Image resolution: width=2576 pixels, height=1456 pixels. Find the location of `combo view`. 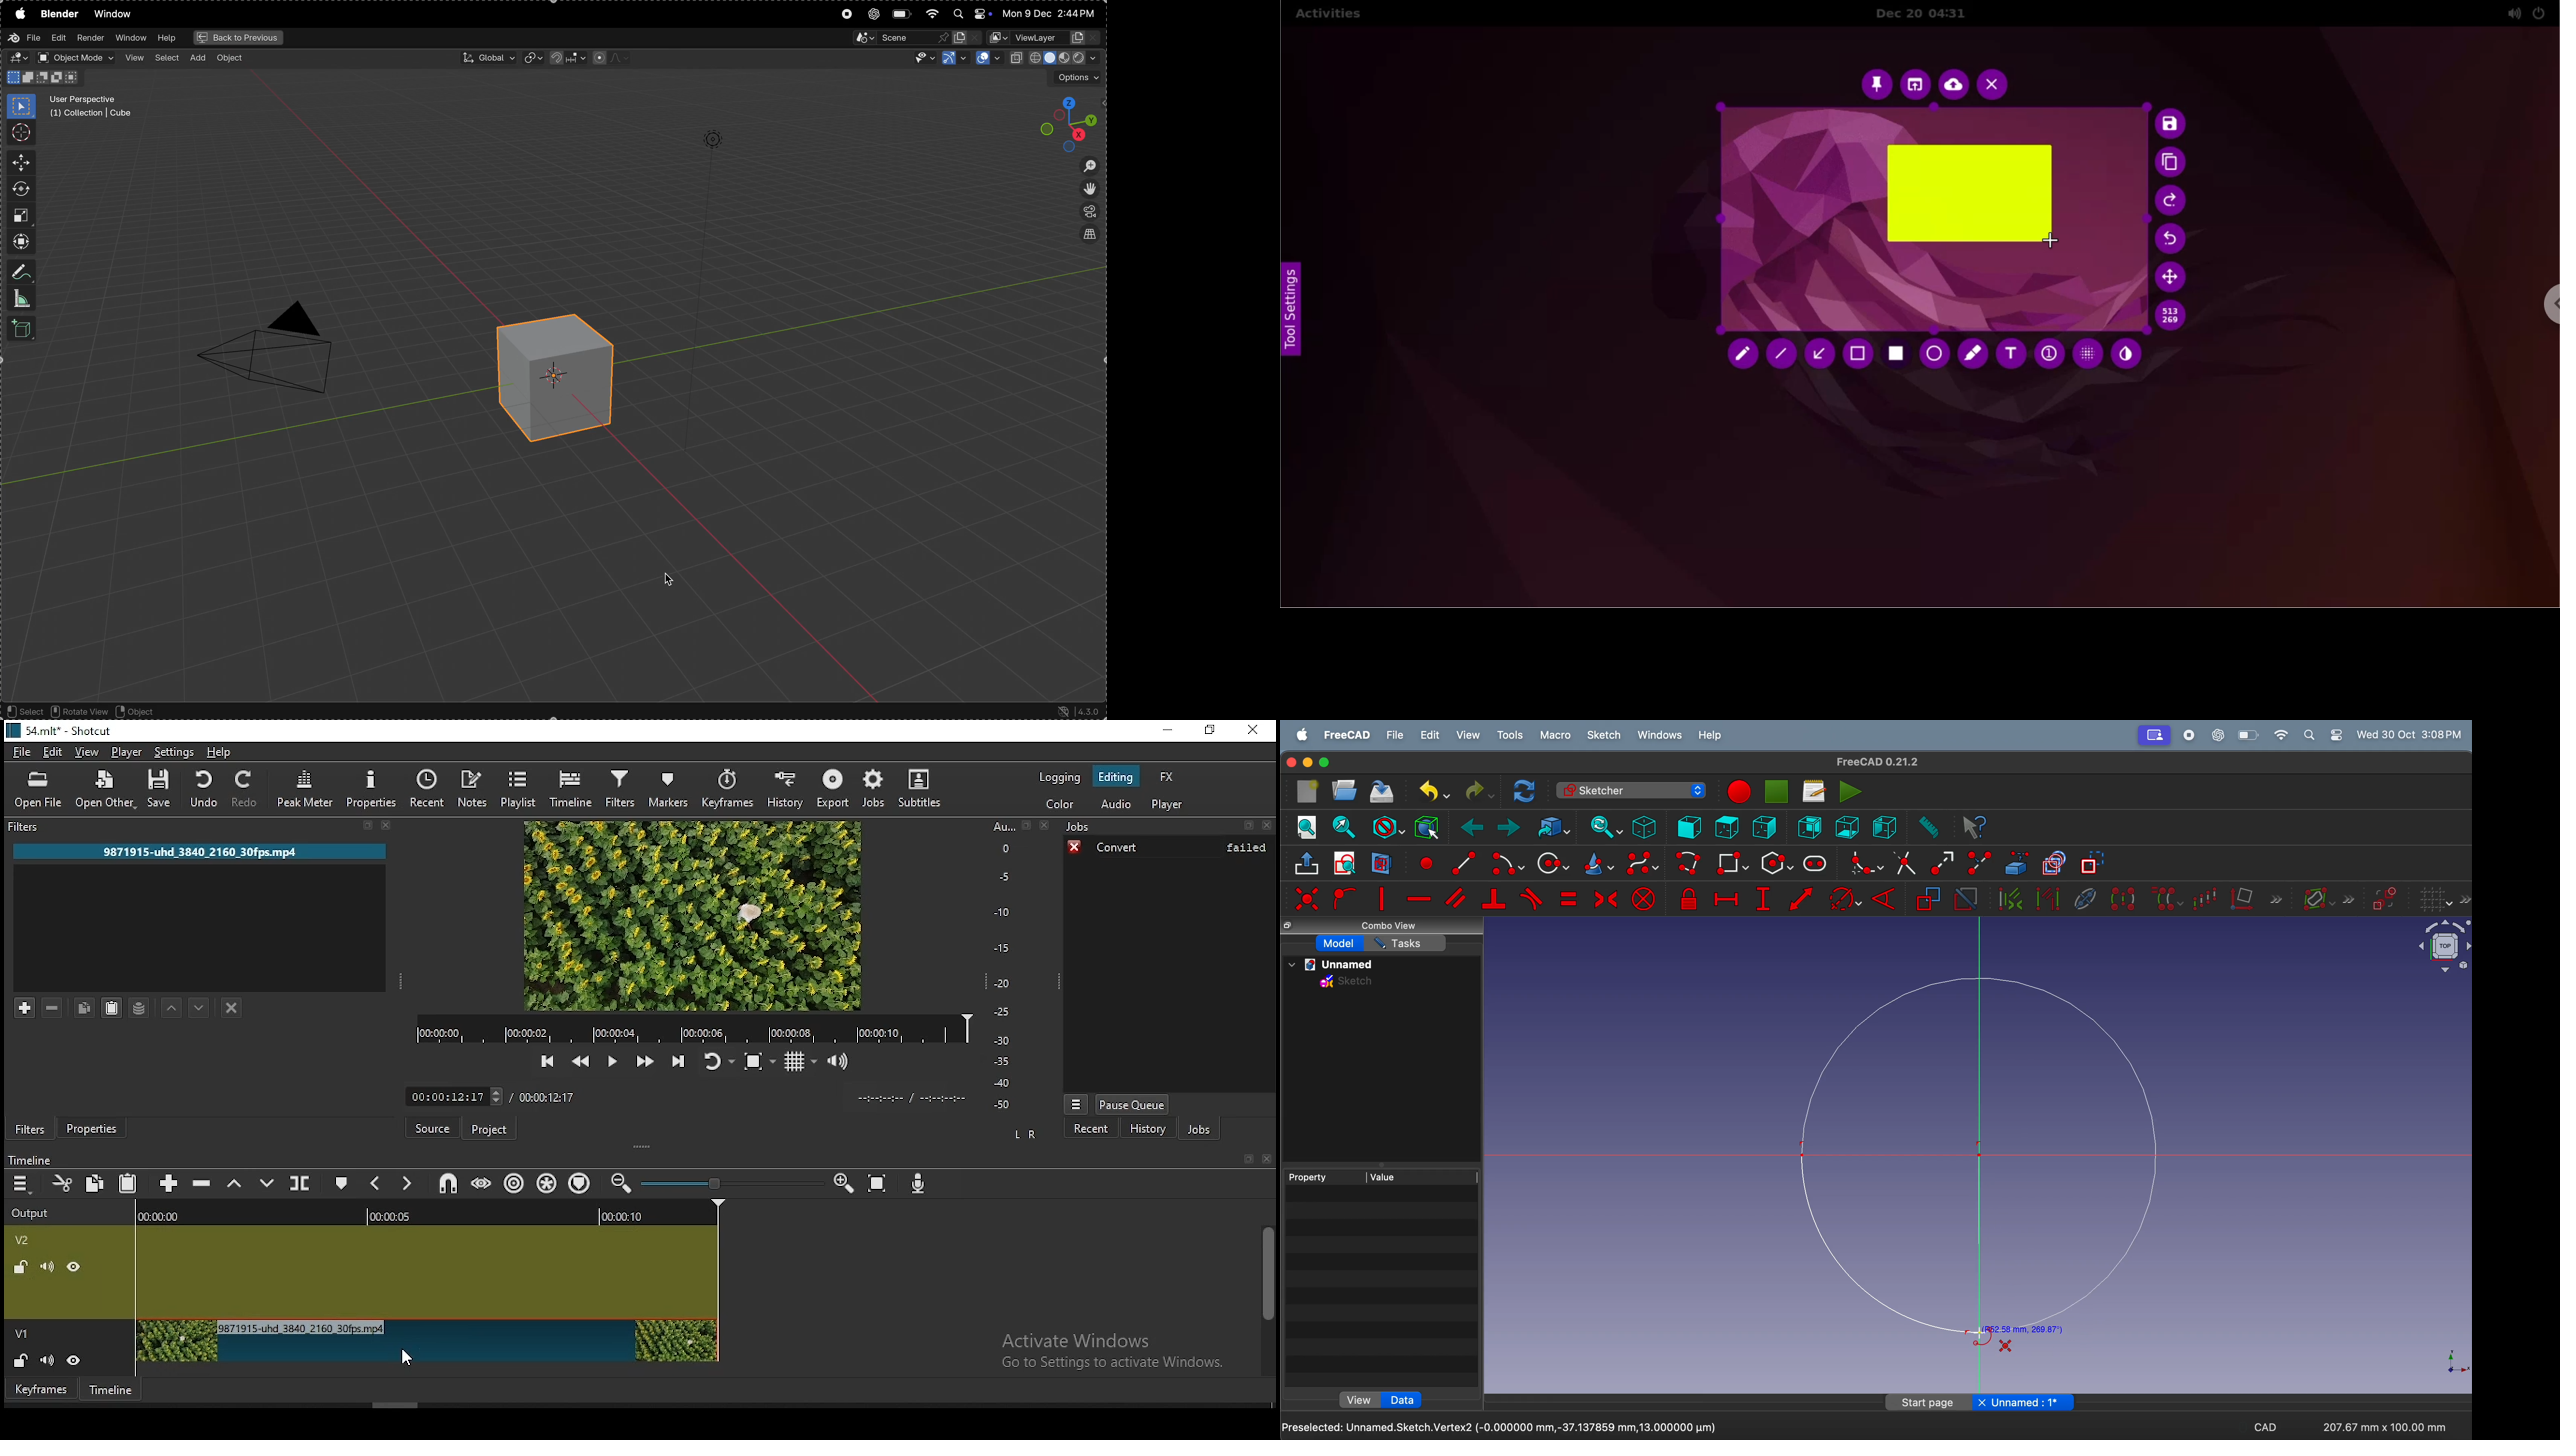

combo view is located at coordinates (1392, 926).